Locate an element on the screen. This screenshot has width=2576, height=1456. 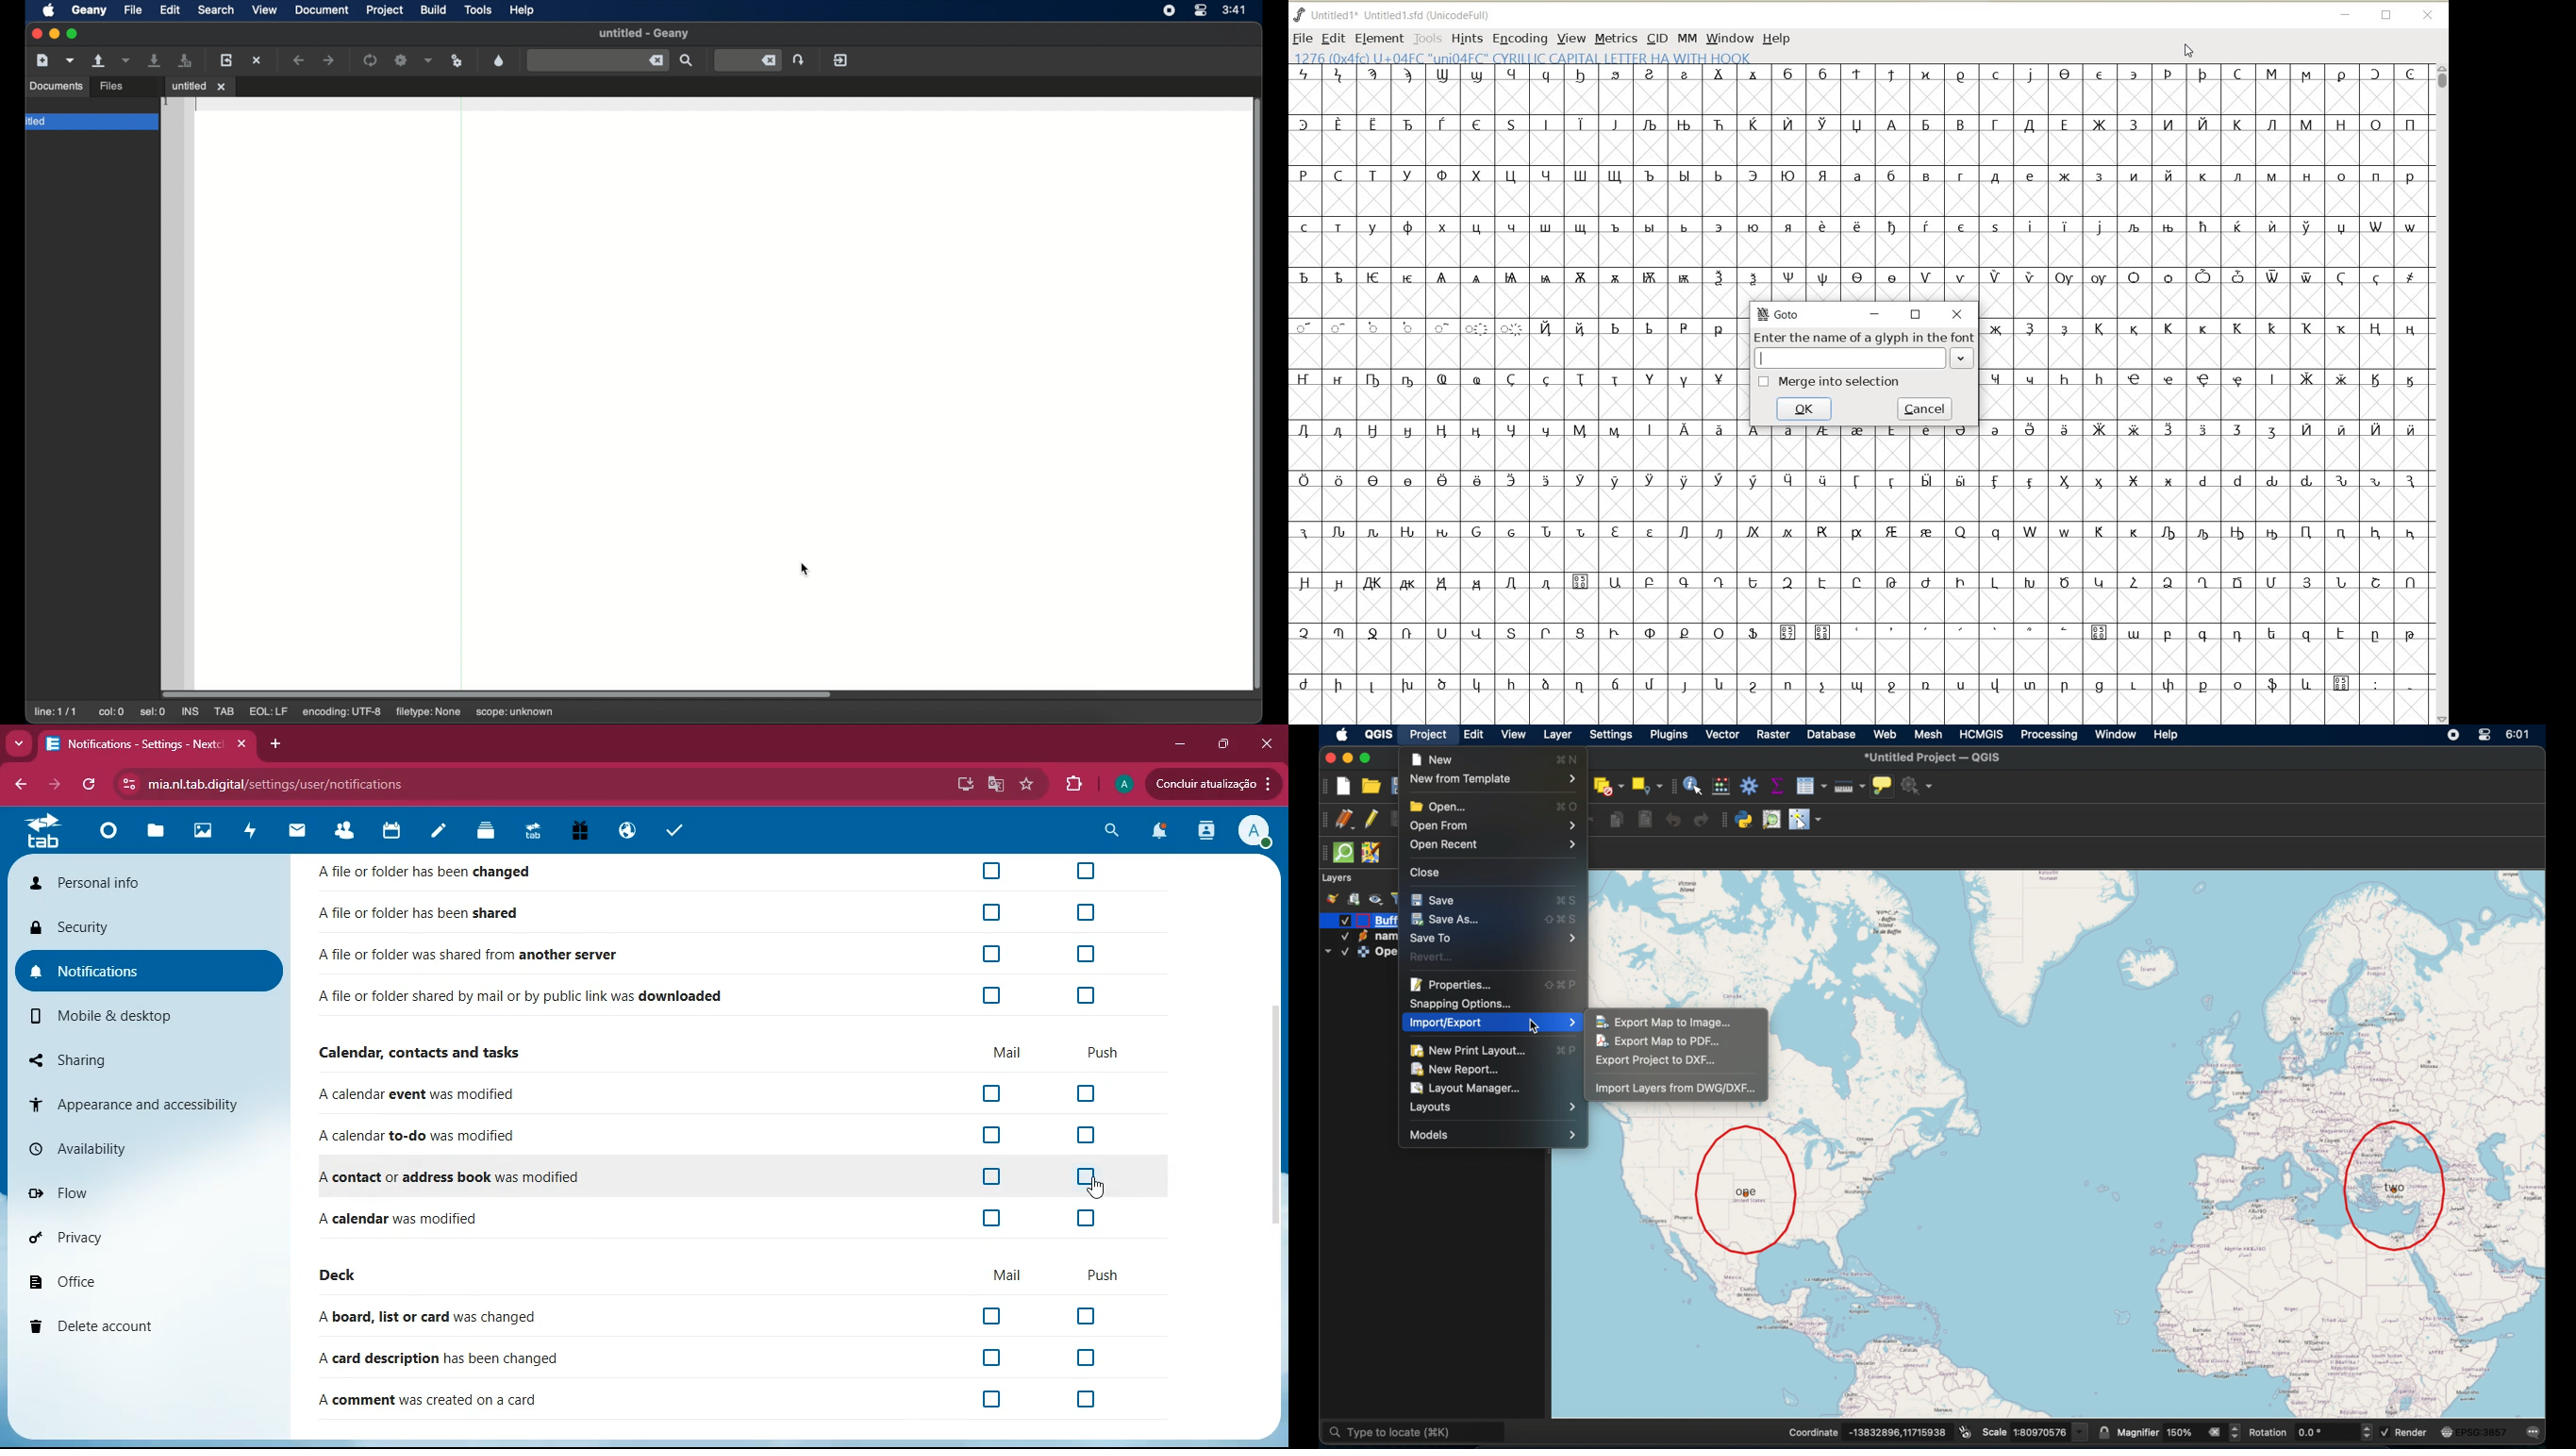
off is located at coordinates (1087, 870).